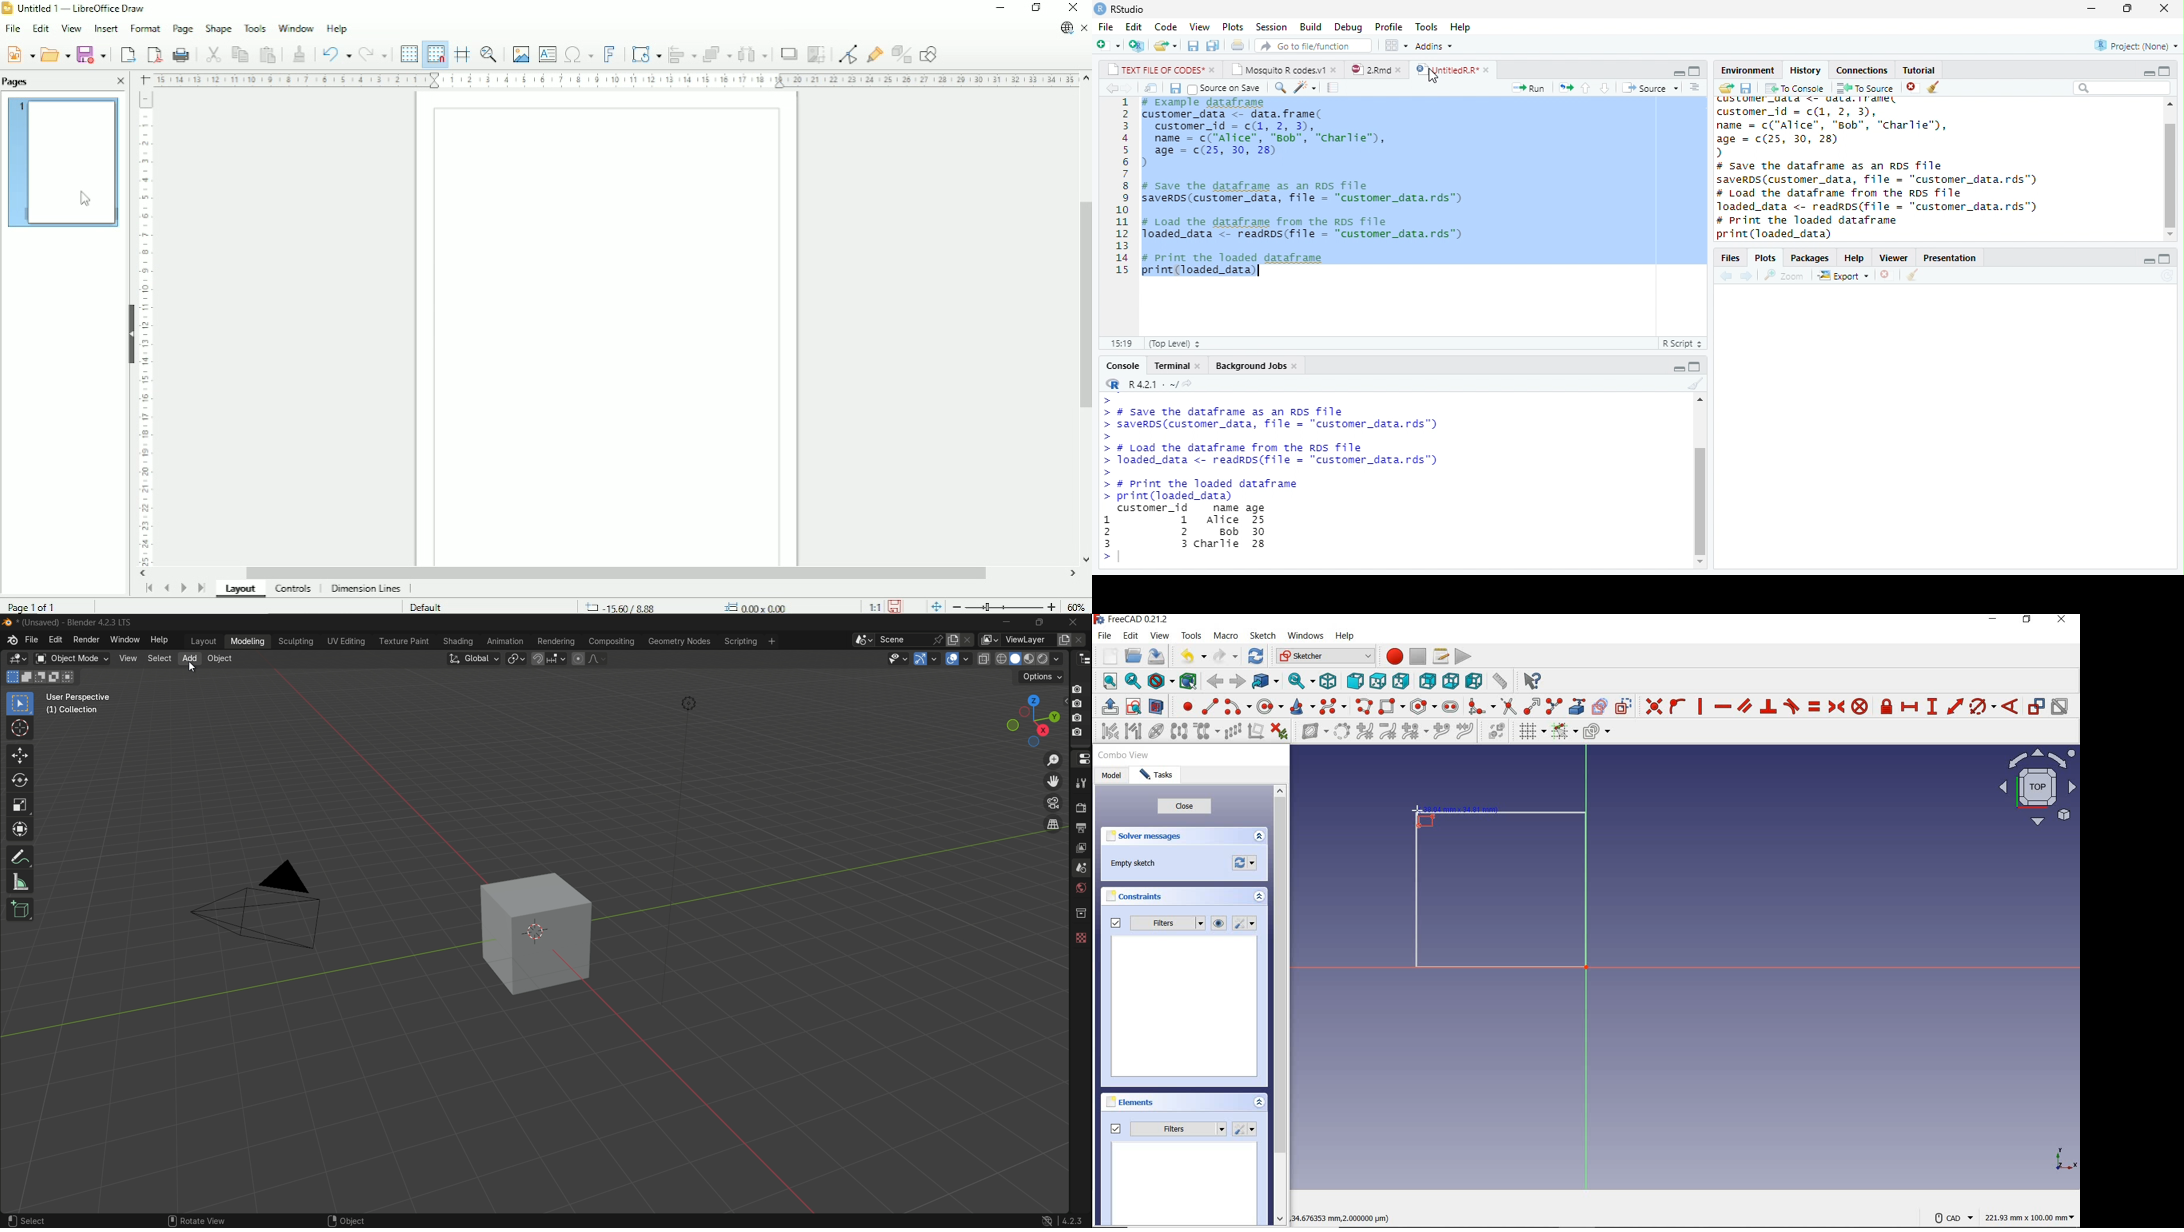 This screenshot has height=1232, width=2184. Describe the element at coordinates (1727, 88) in the screenshot. I see `open folder` at that location.